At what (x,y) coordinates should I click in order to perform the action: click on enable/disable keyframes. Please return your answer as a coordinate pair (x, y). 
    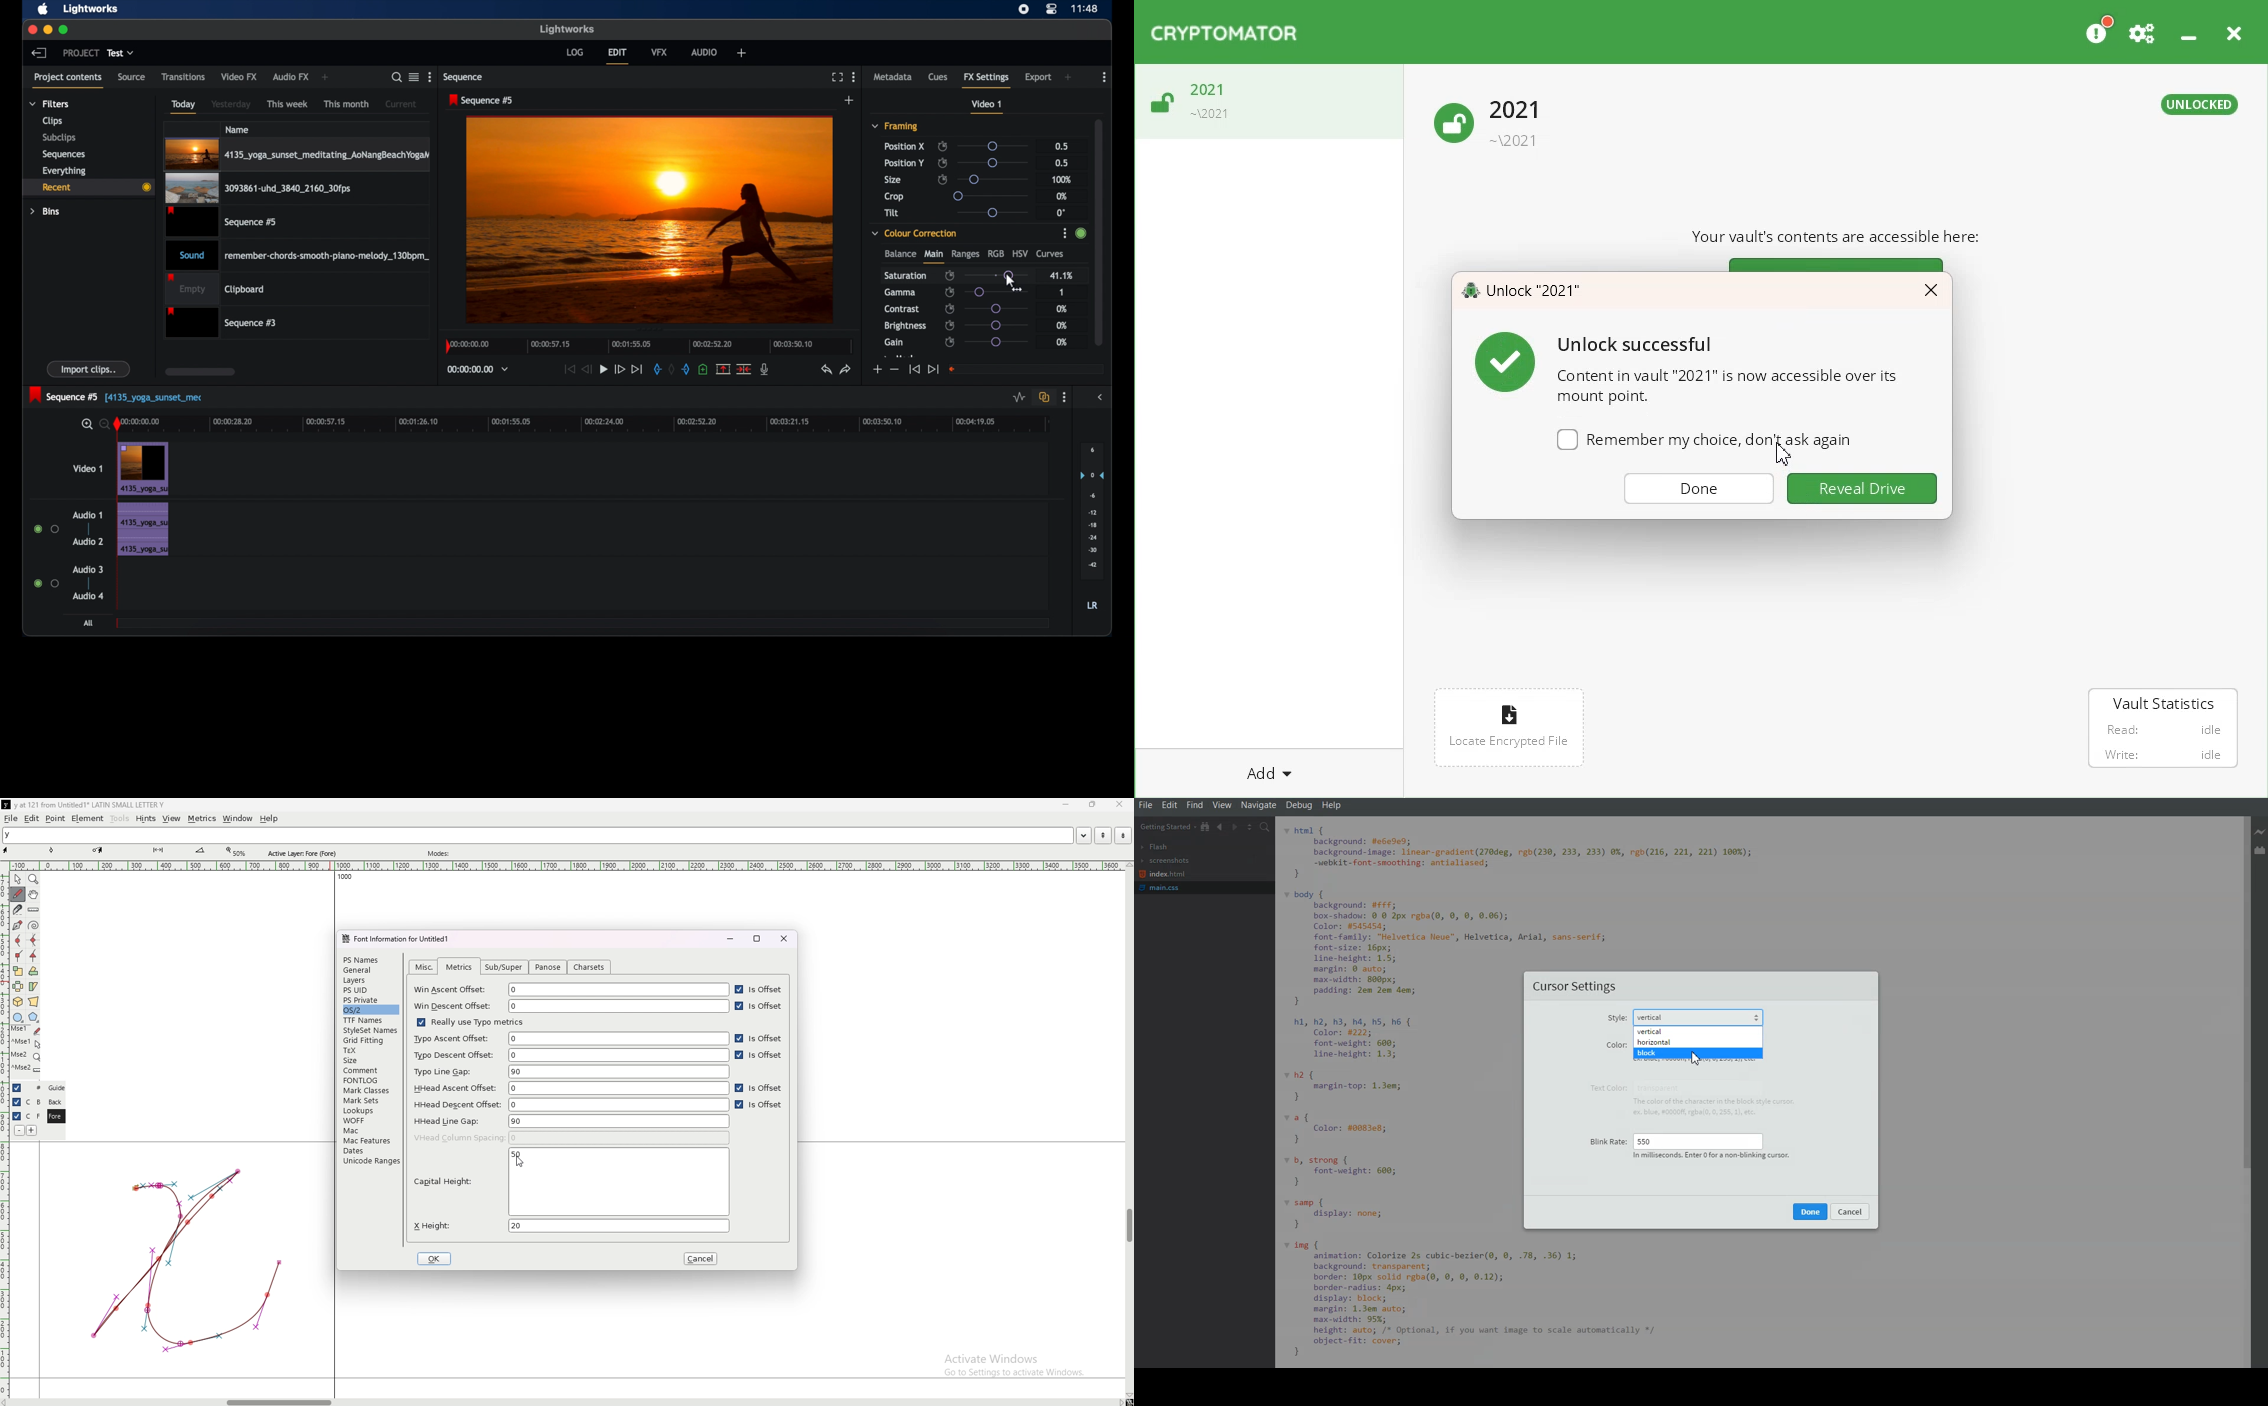
    Looking at the image, I should click on (950, 325).